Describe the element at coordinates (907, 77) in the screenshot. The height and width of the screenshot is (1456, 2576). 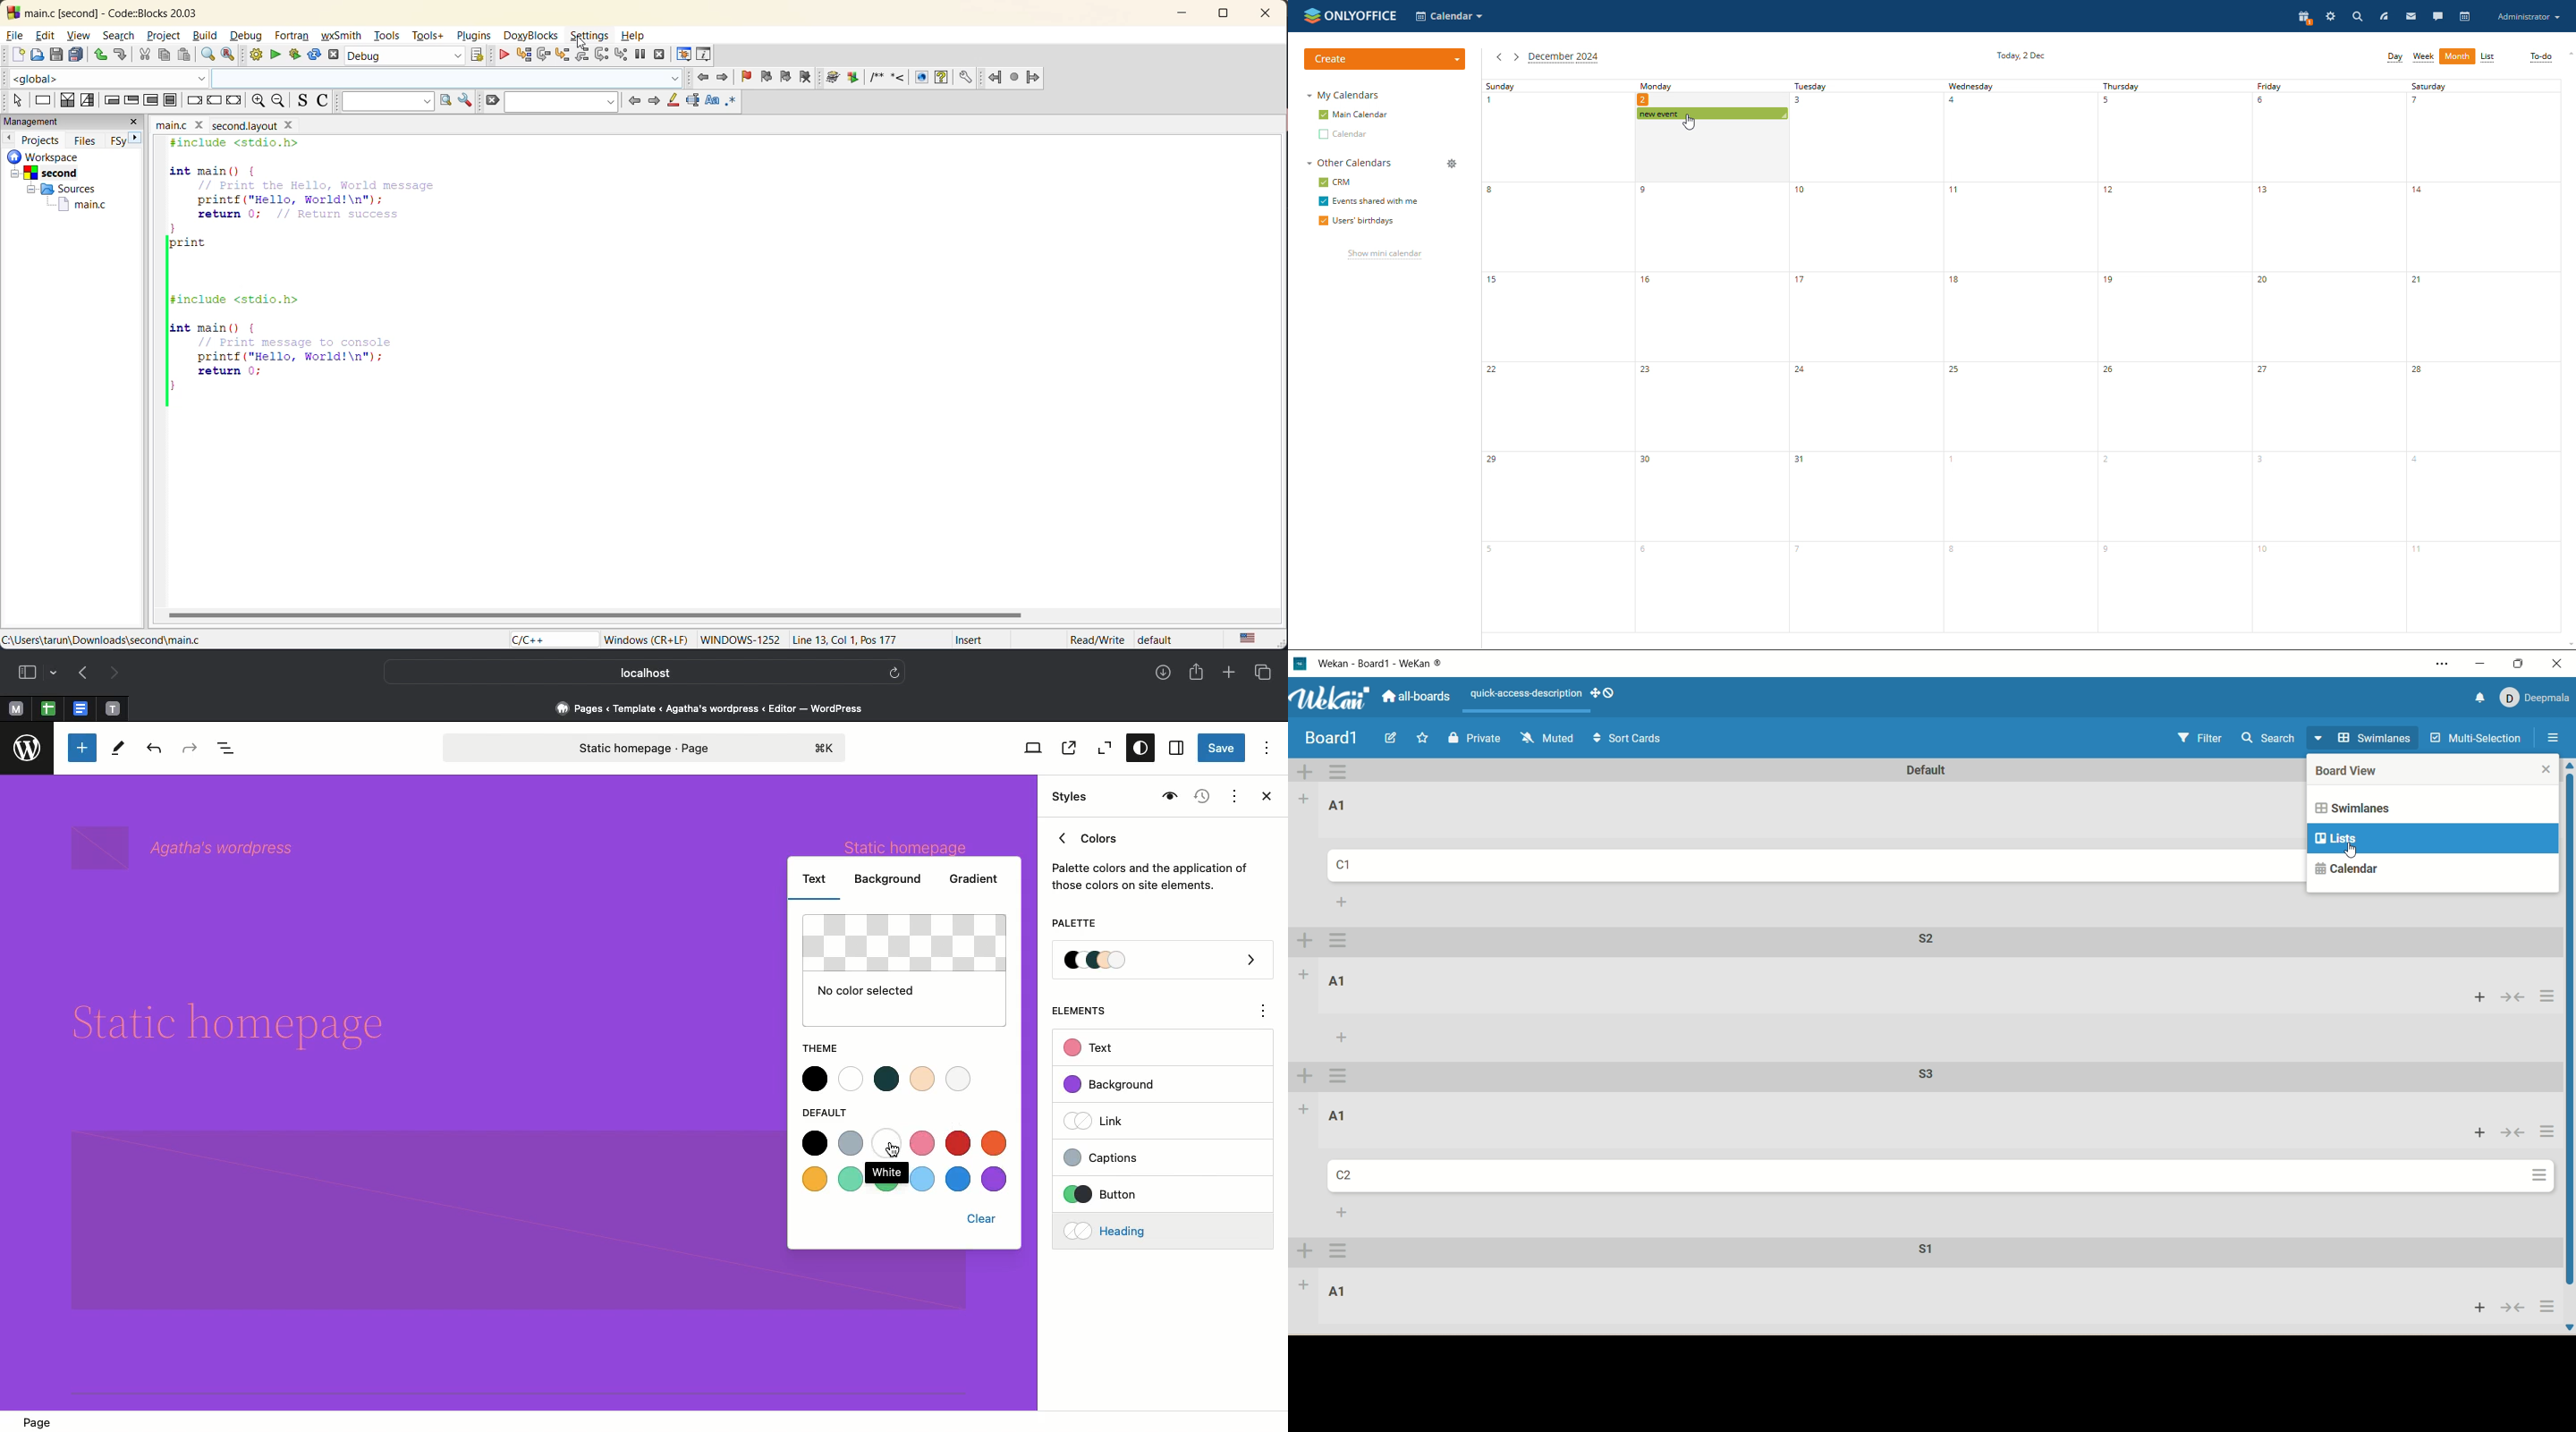
I see `doxyblocks references` at that location.